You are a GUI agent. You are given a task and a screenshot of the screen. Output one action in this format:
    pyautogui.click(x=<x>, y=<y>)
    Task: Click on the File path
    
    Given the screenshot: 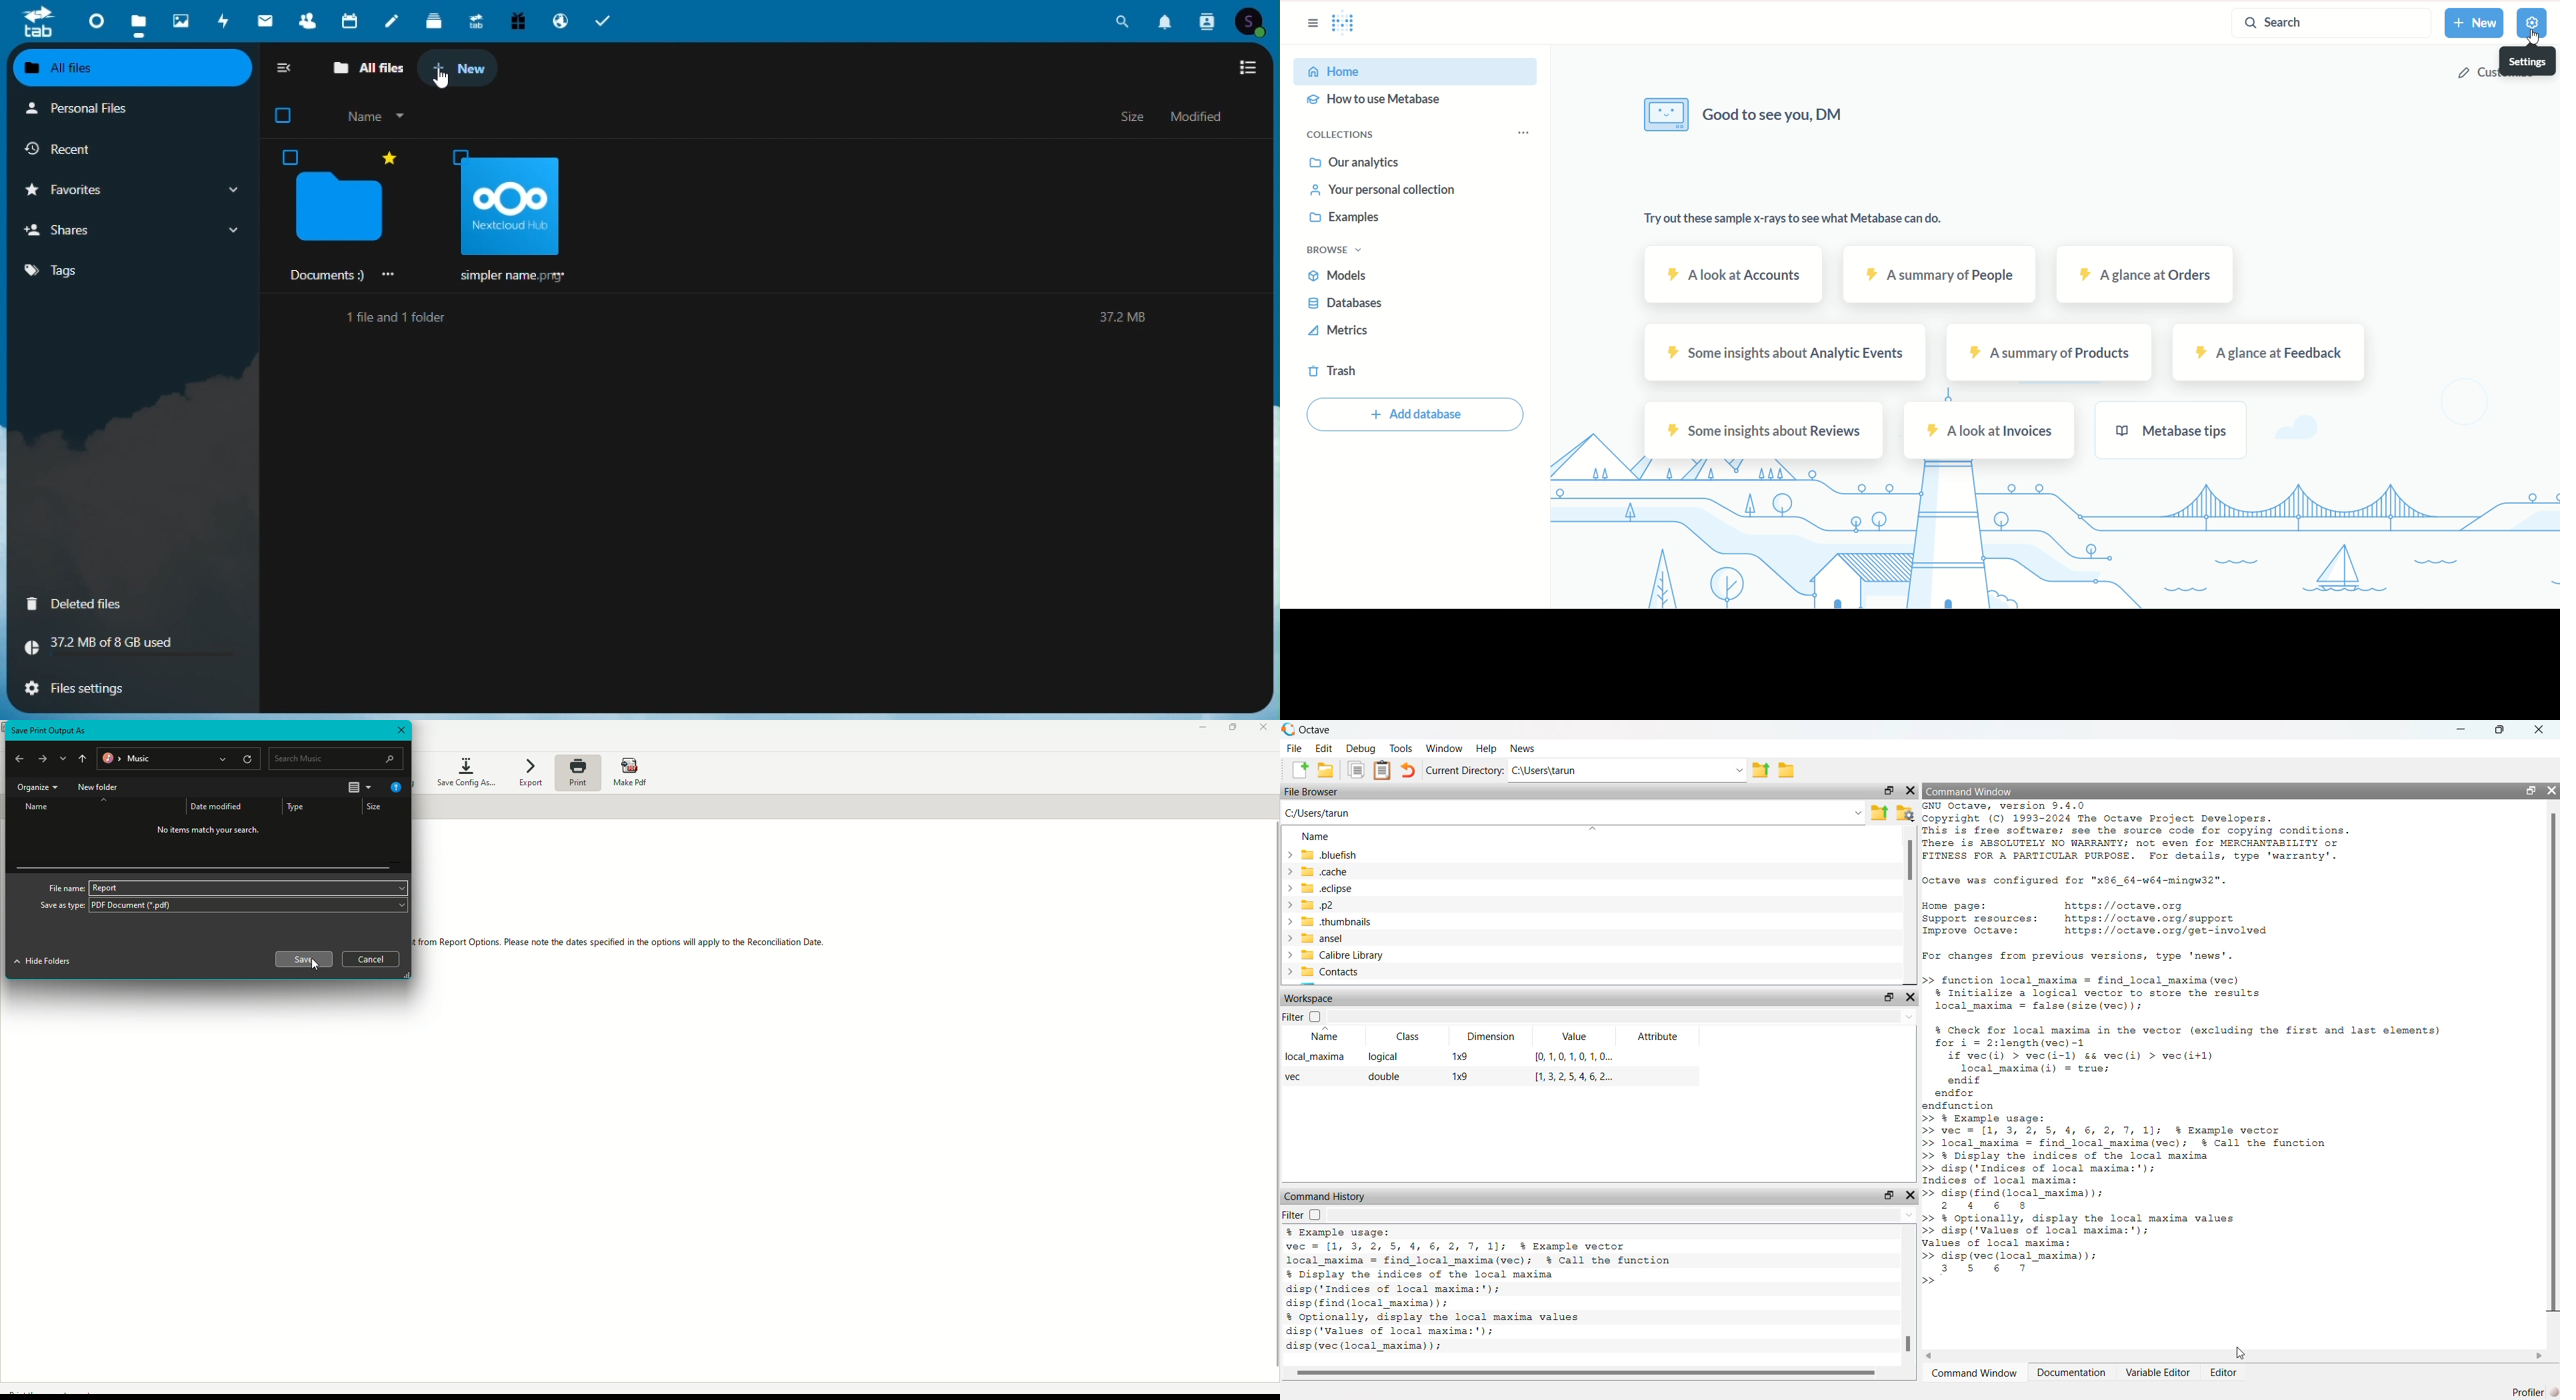 What is the action you would take?
    pyautogui.click(x=177, y=758)
    